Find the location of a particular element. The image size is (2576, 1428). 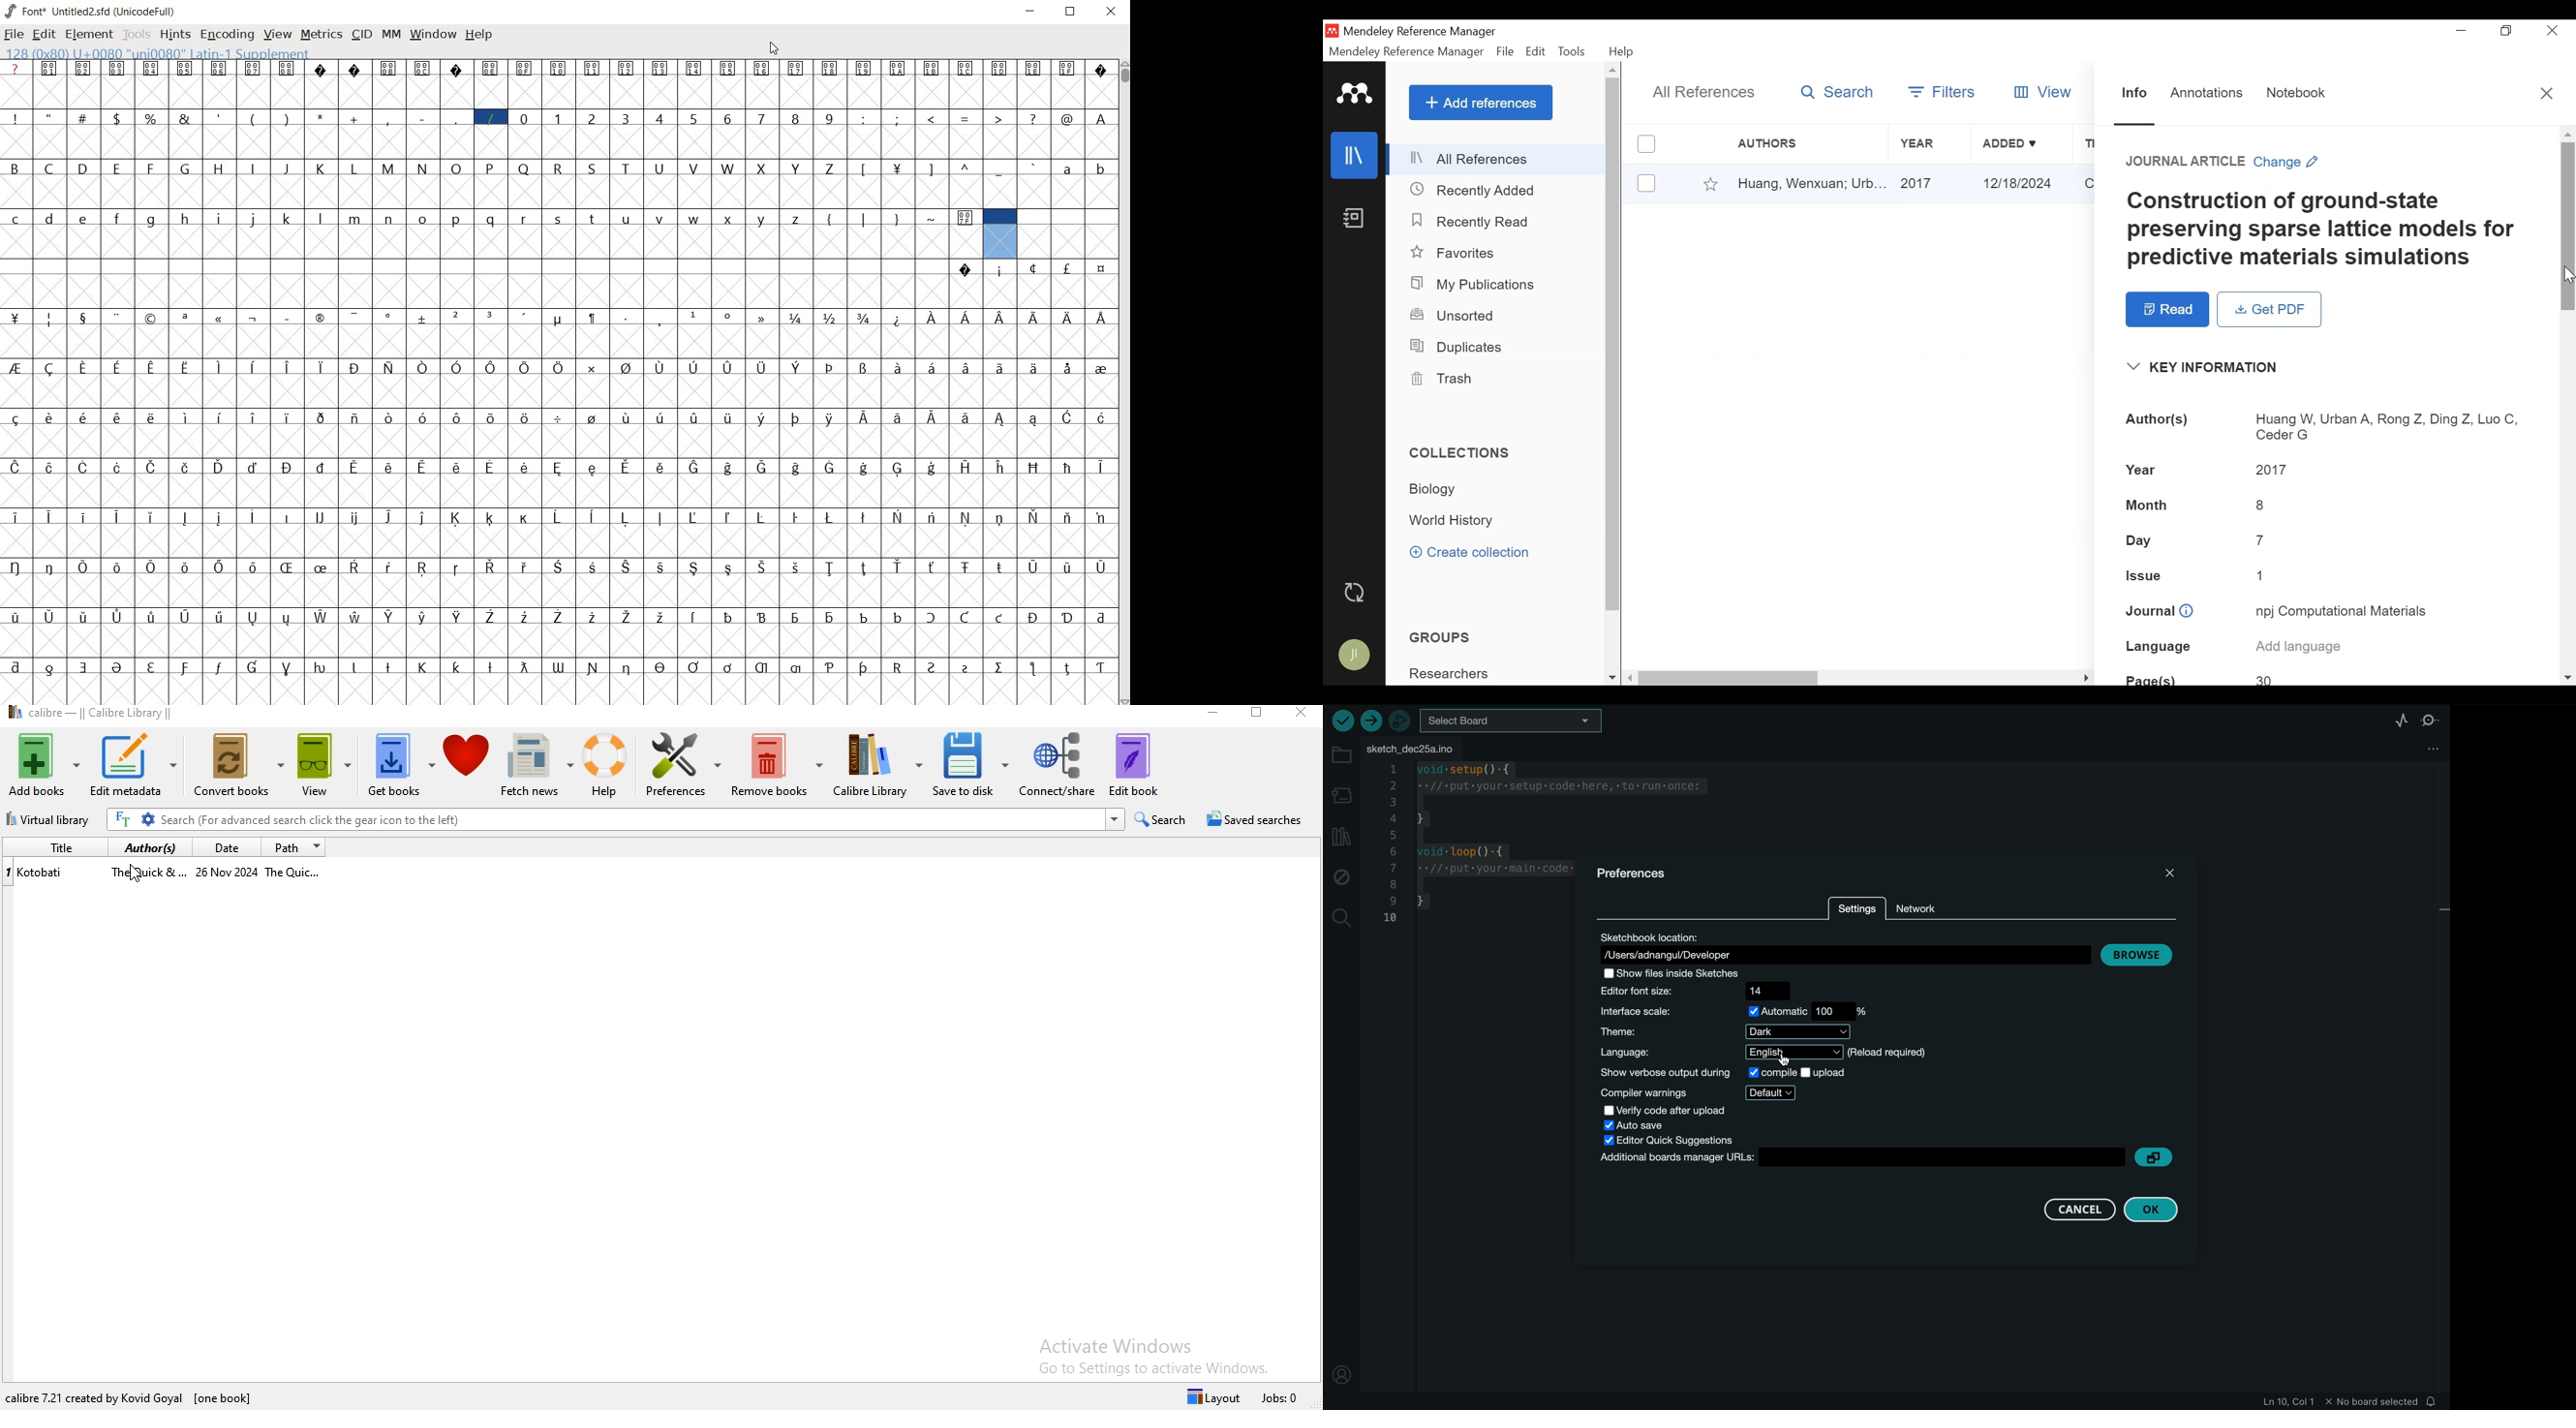

Symbol is located at coordinates (798, 567).